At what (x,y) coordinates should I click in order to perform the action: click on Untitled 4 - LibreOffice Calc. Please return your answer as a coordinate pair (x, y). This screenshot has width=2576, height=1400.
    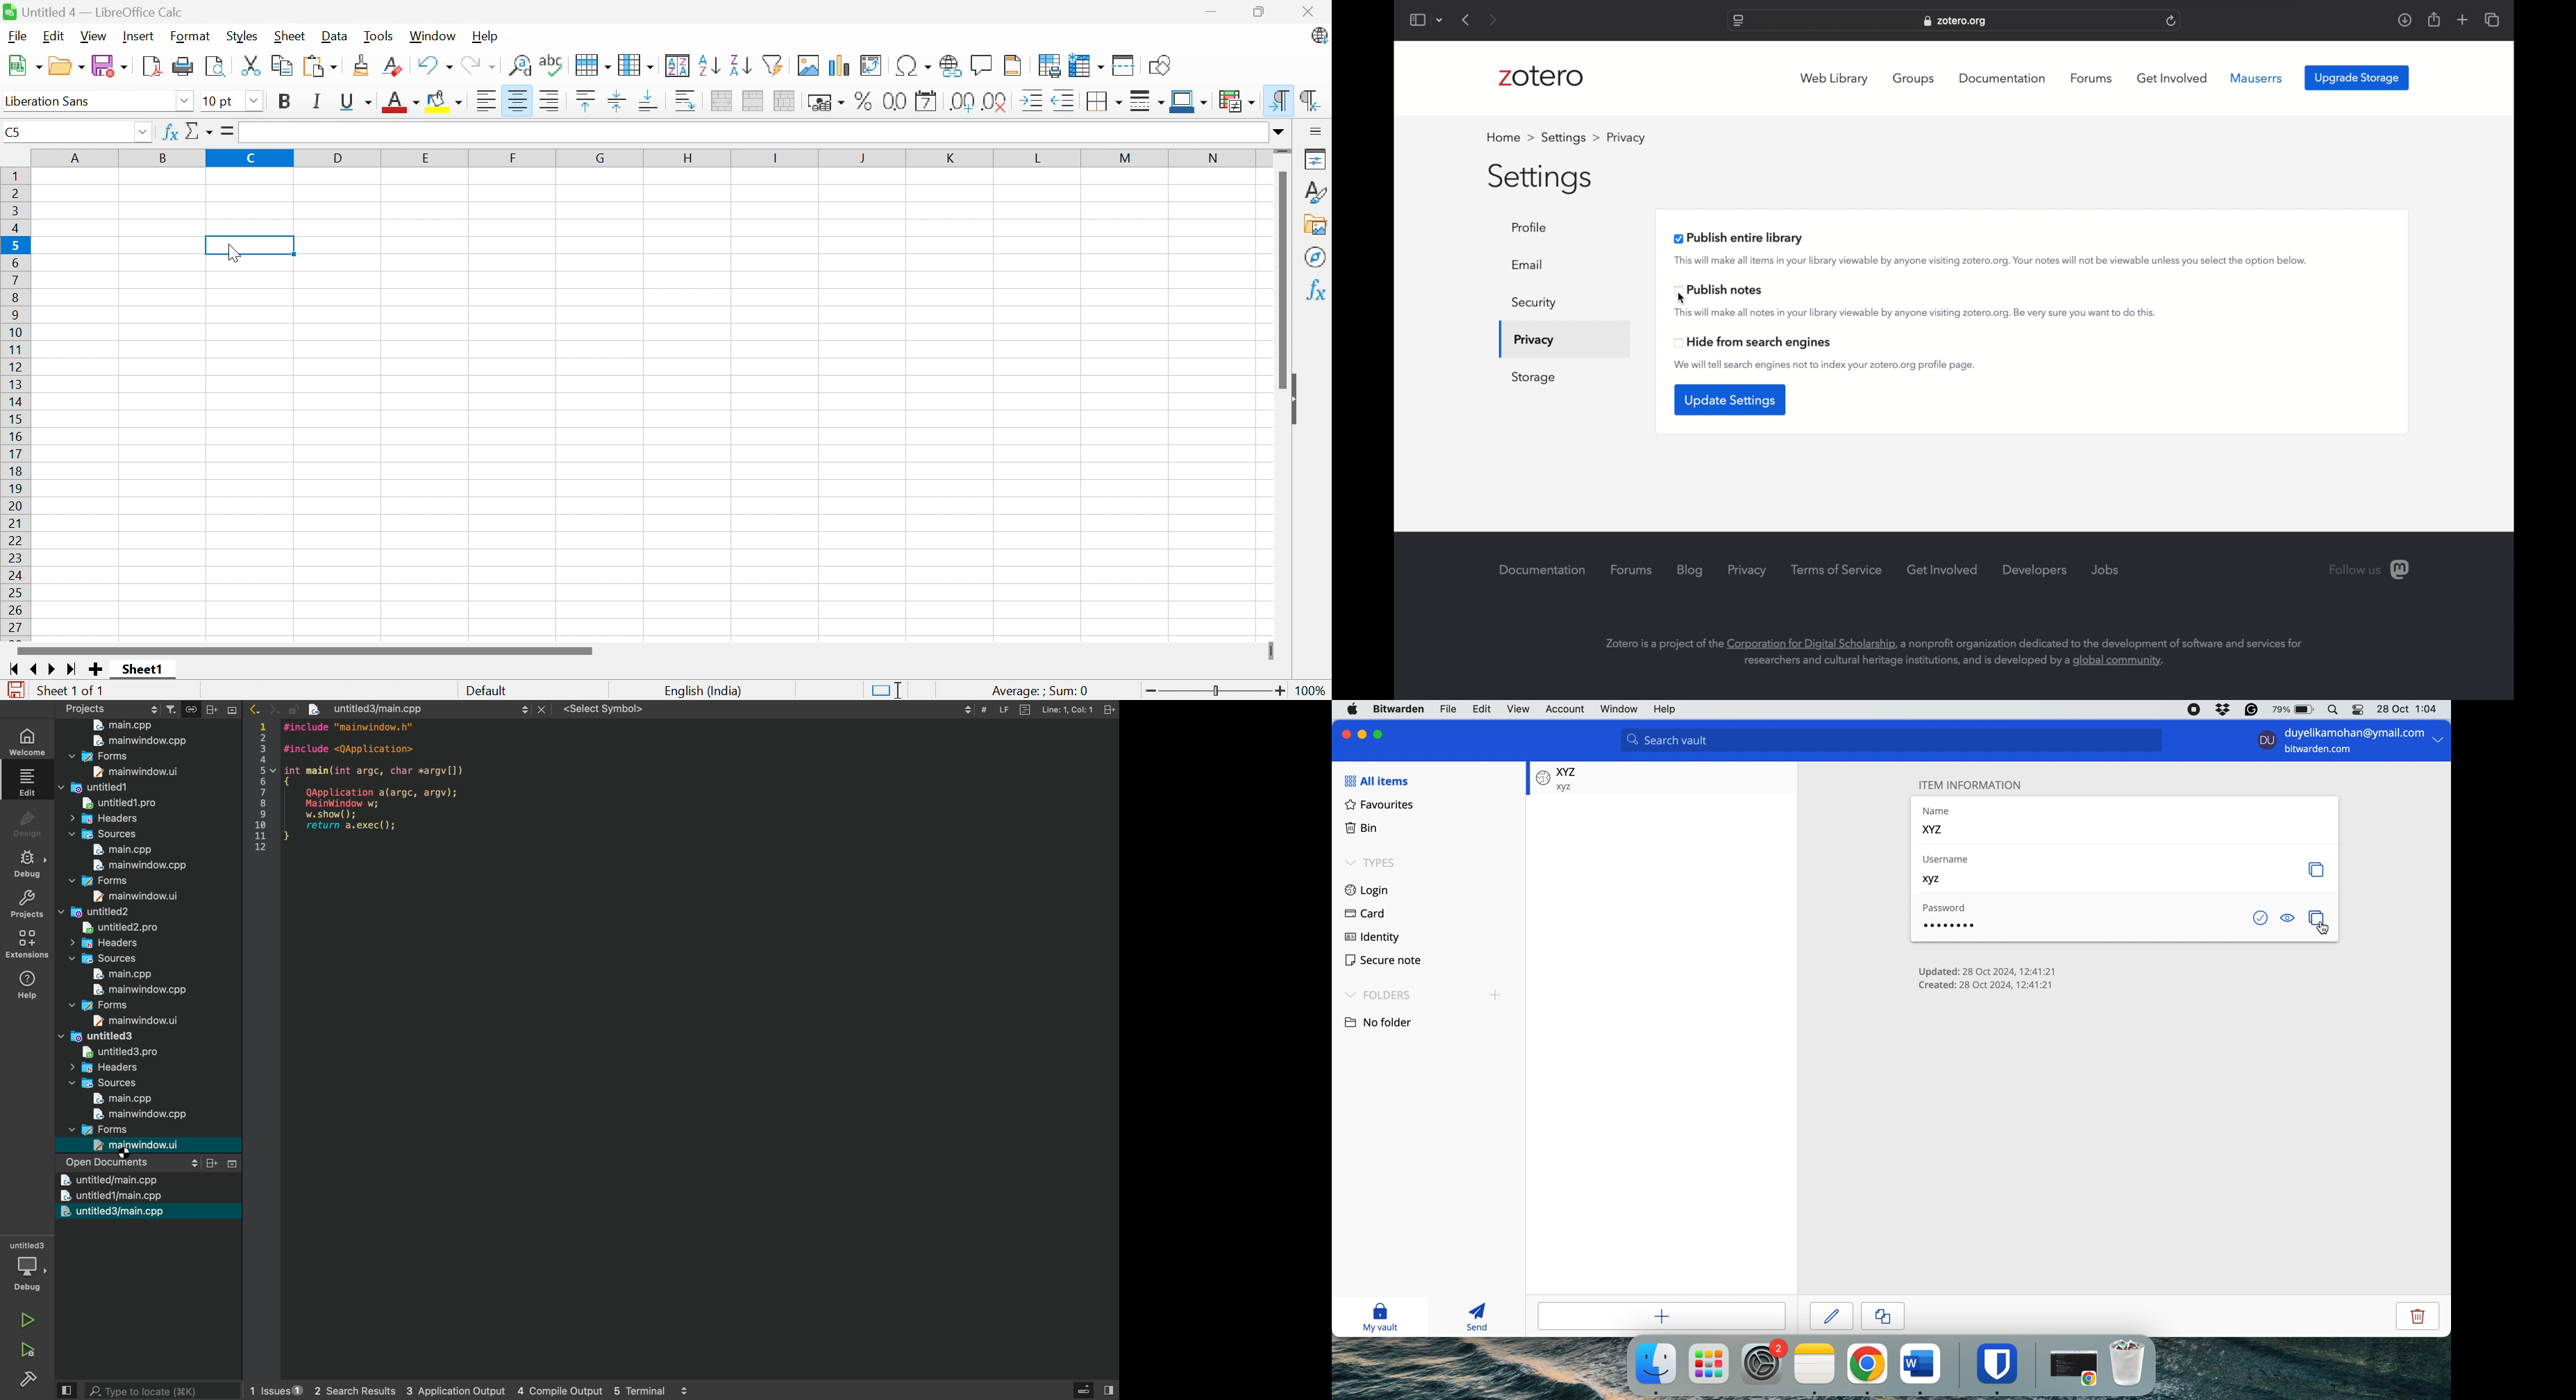
    Looking at the image, I should click on (93, 11).